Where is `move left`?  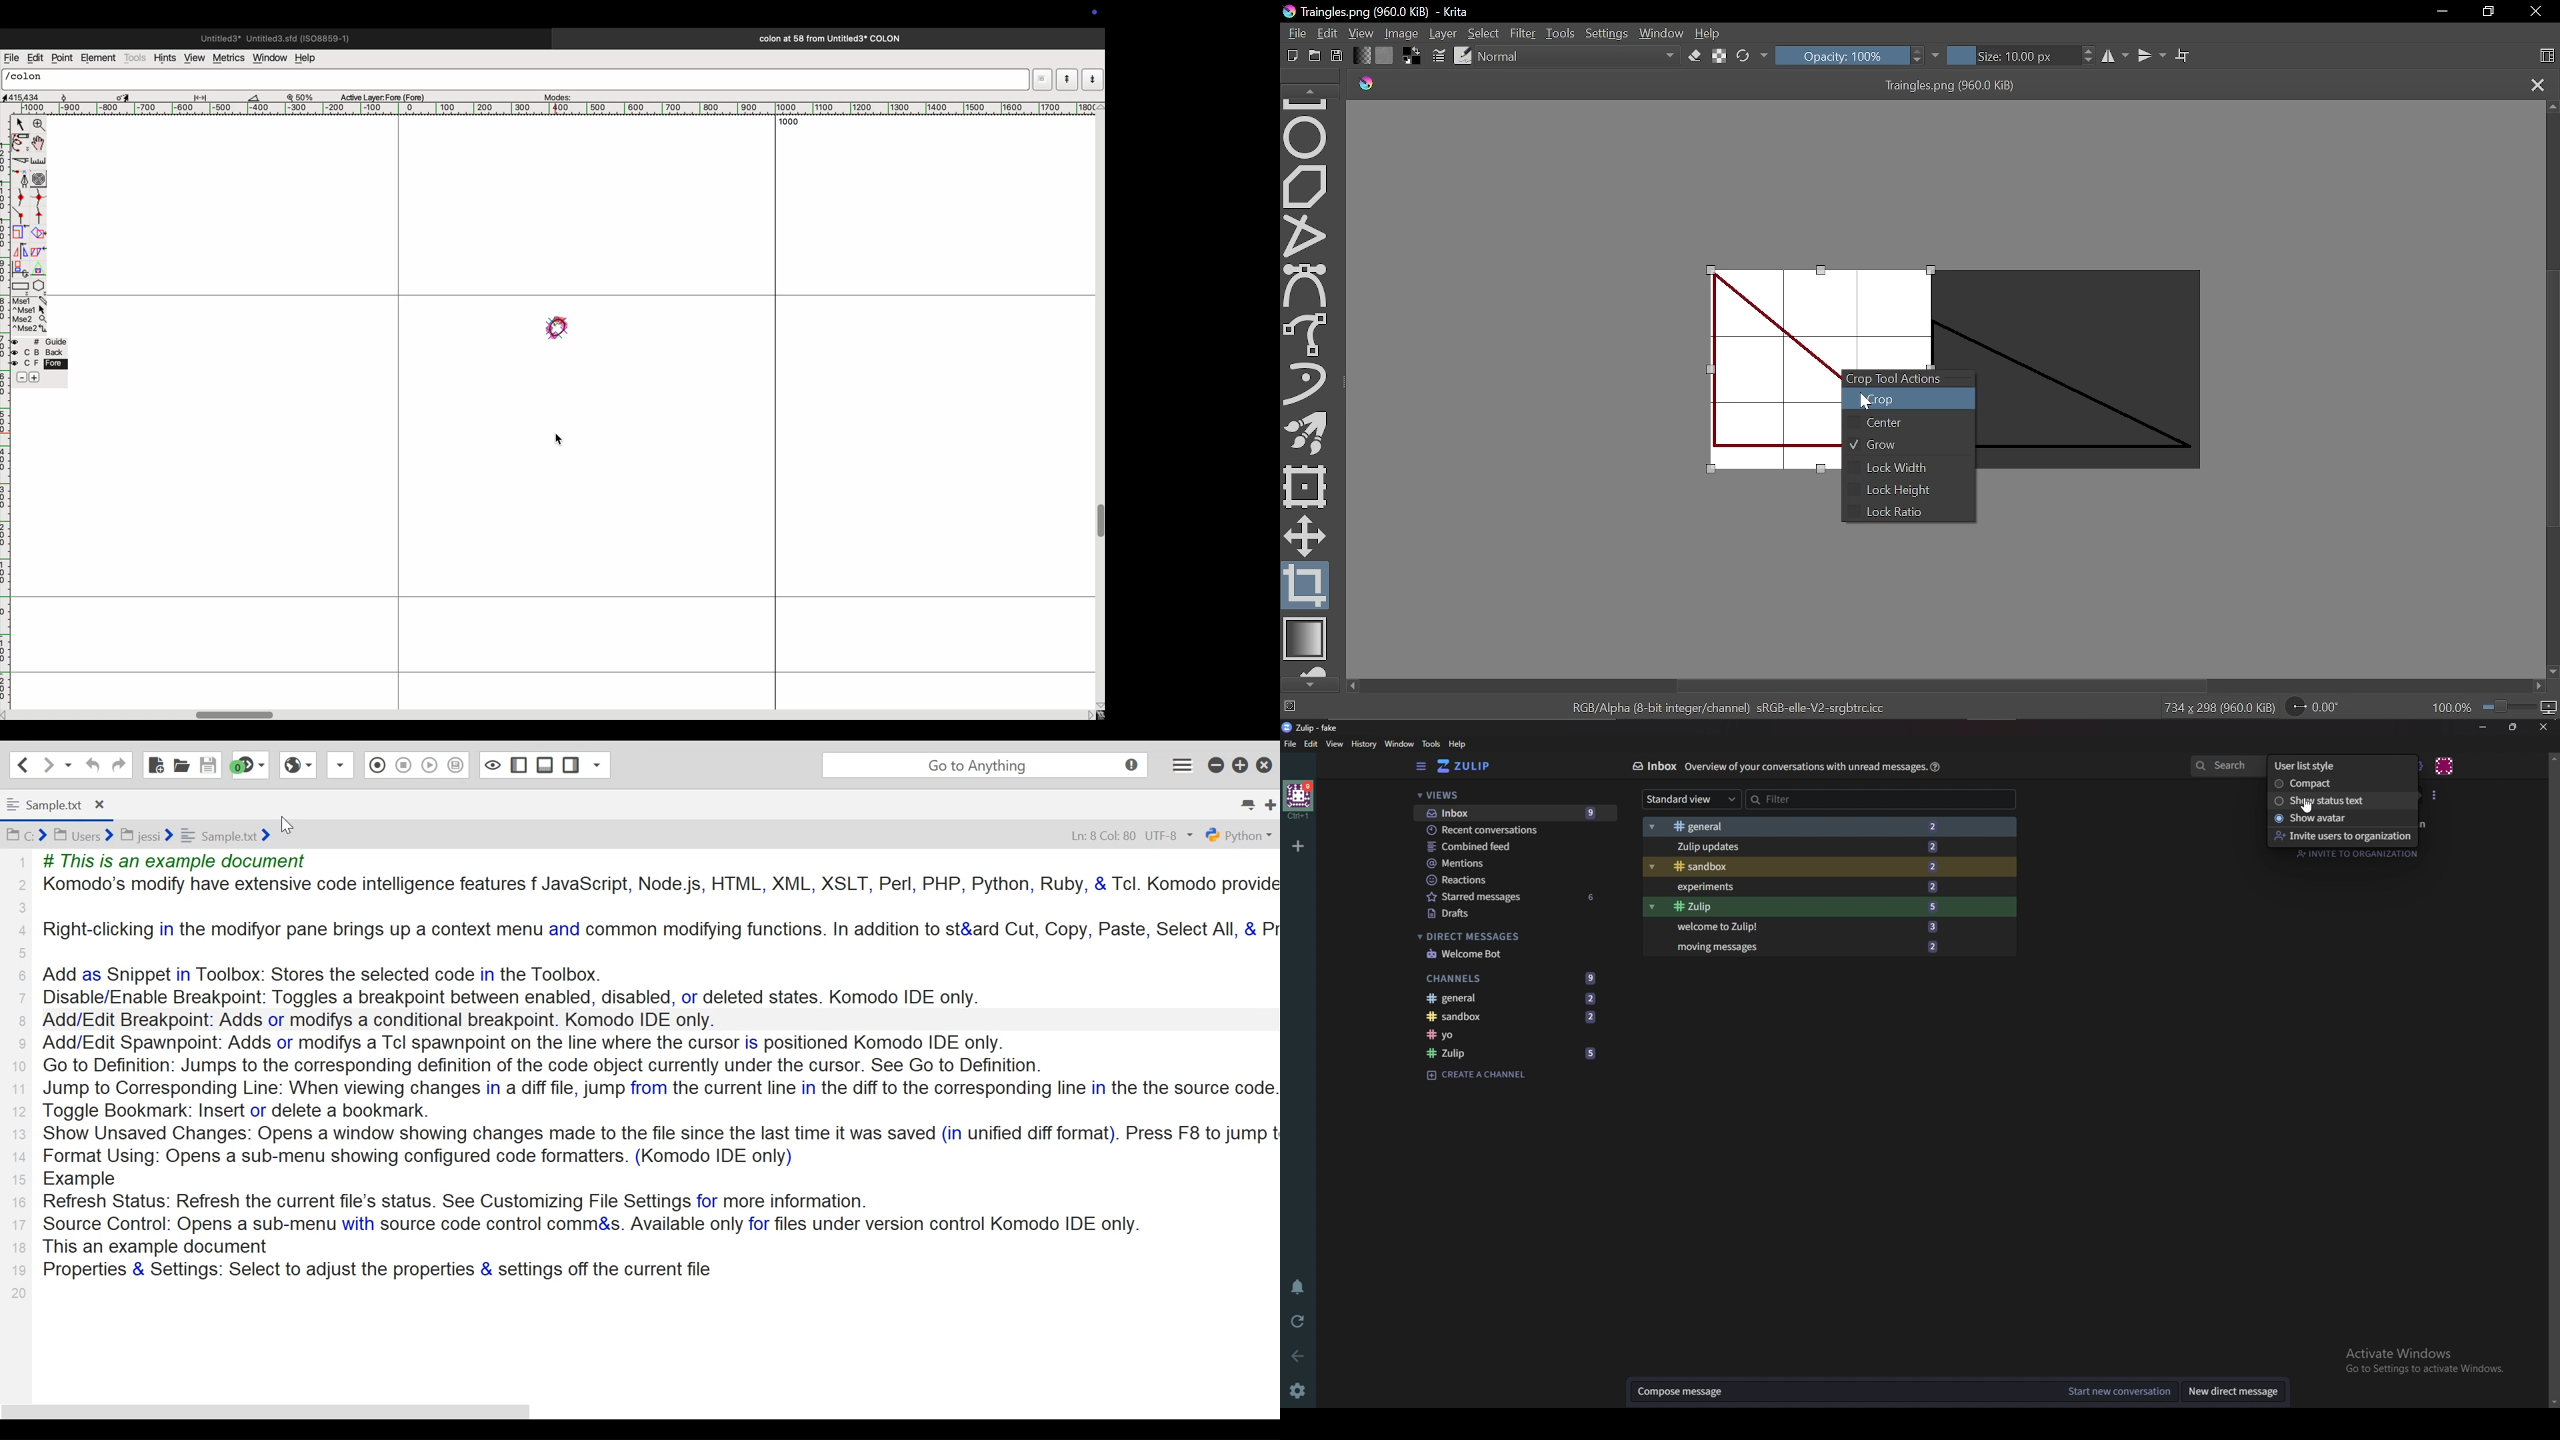 move left is located at coordinates (1352, 686).